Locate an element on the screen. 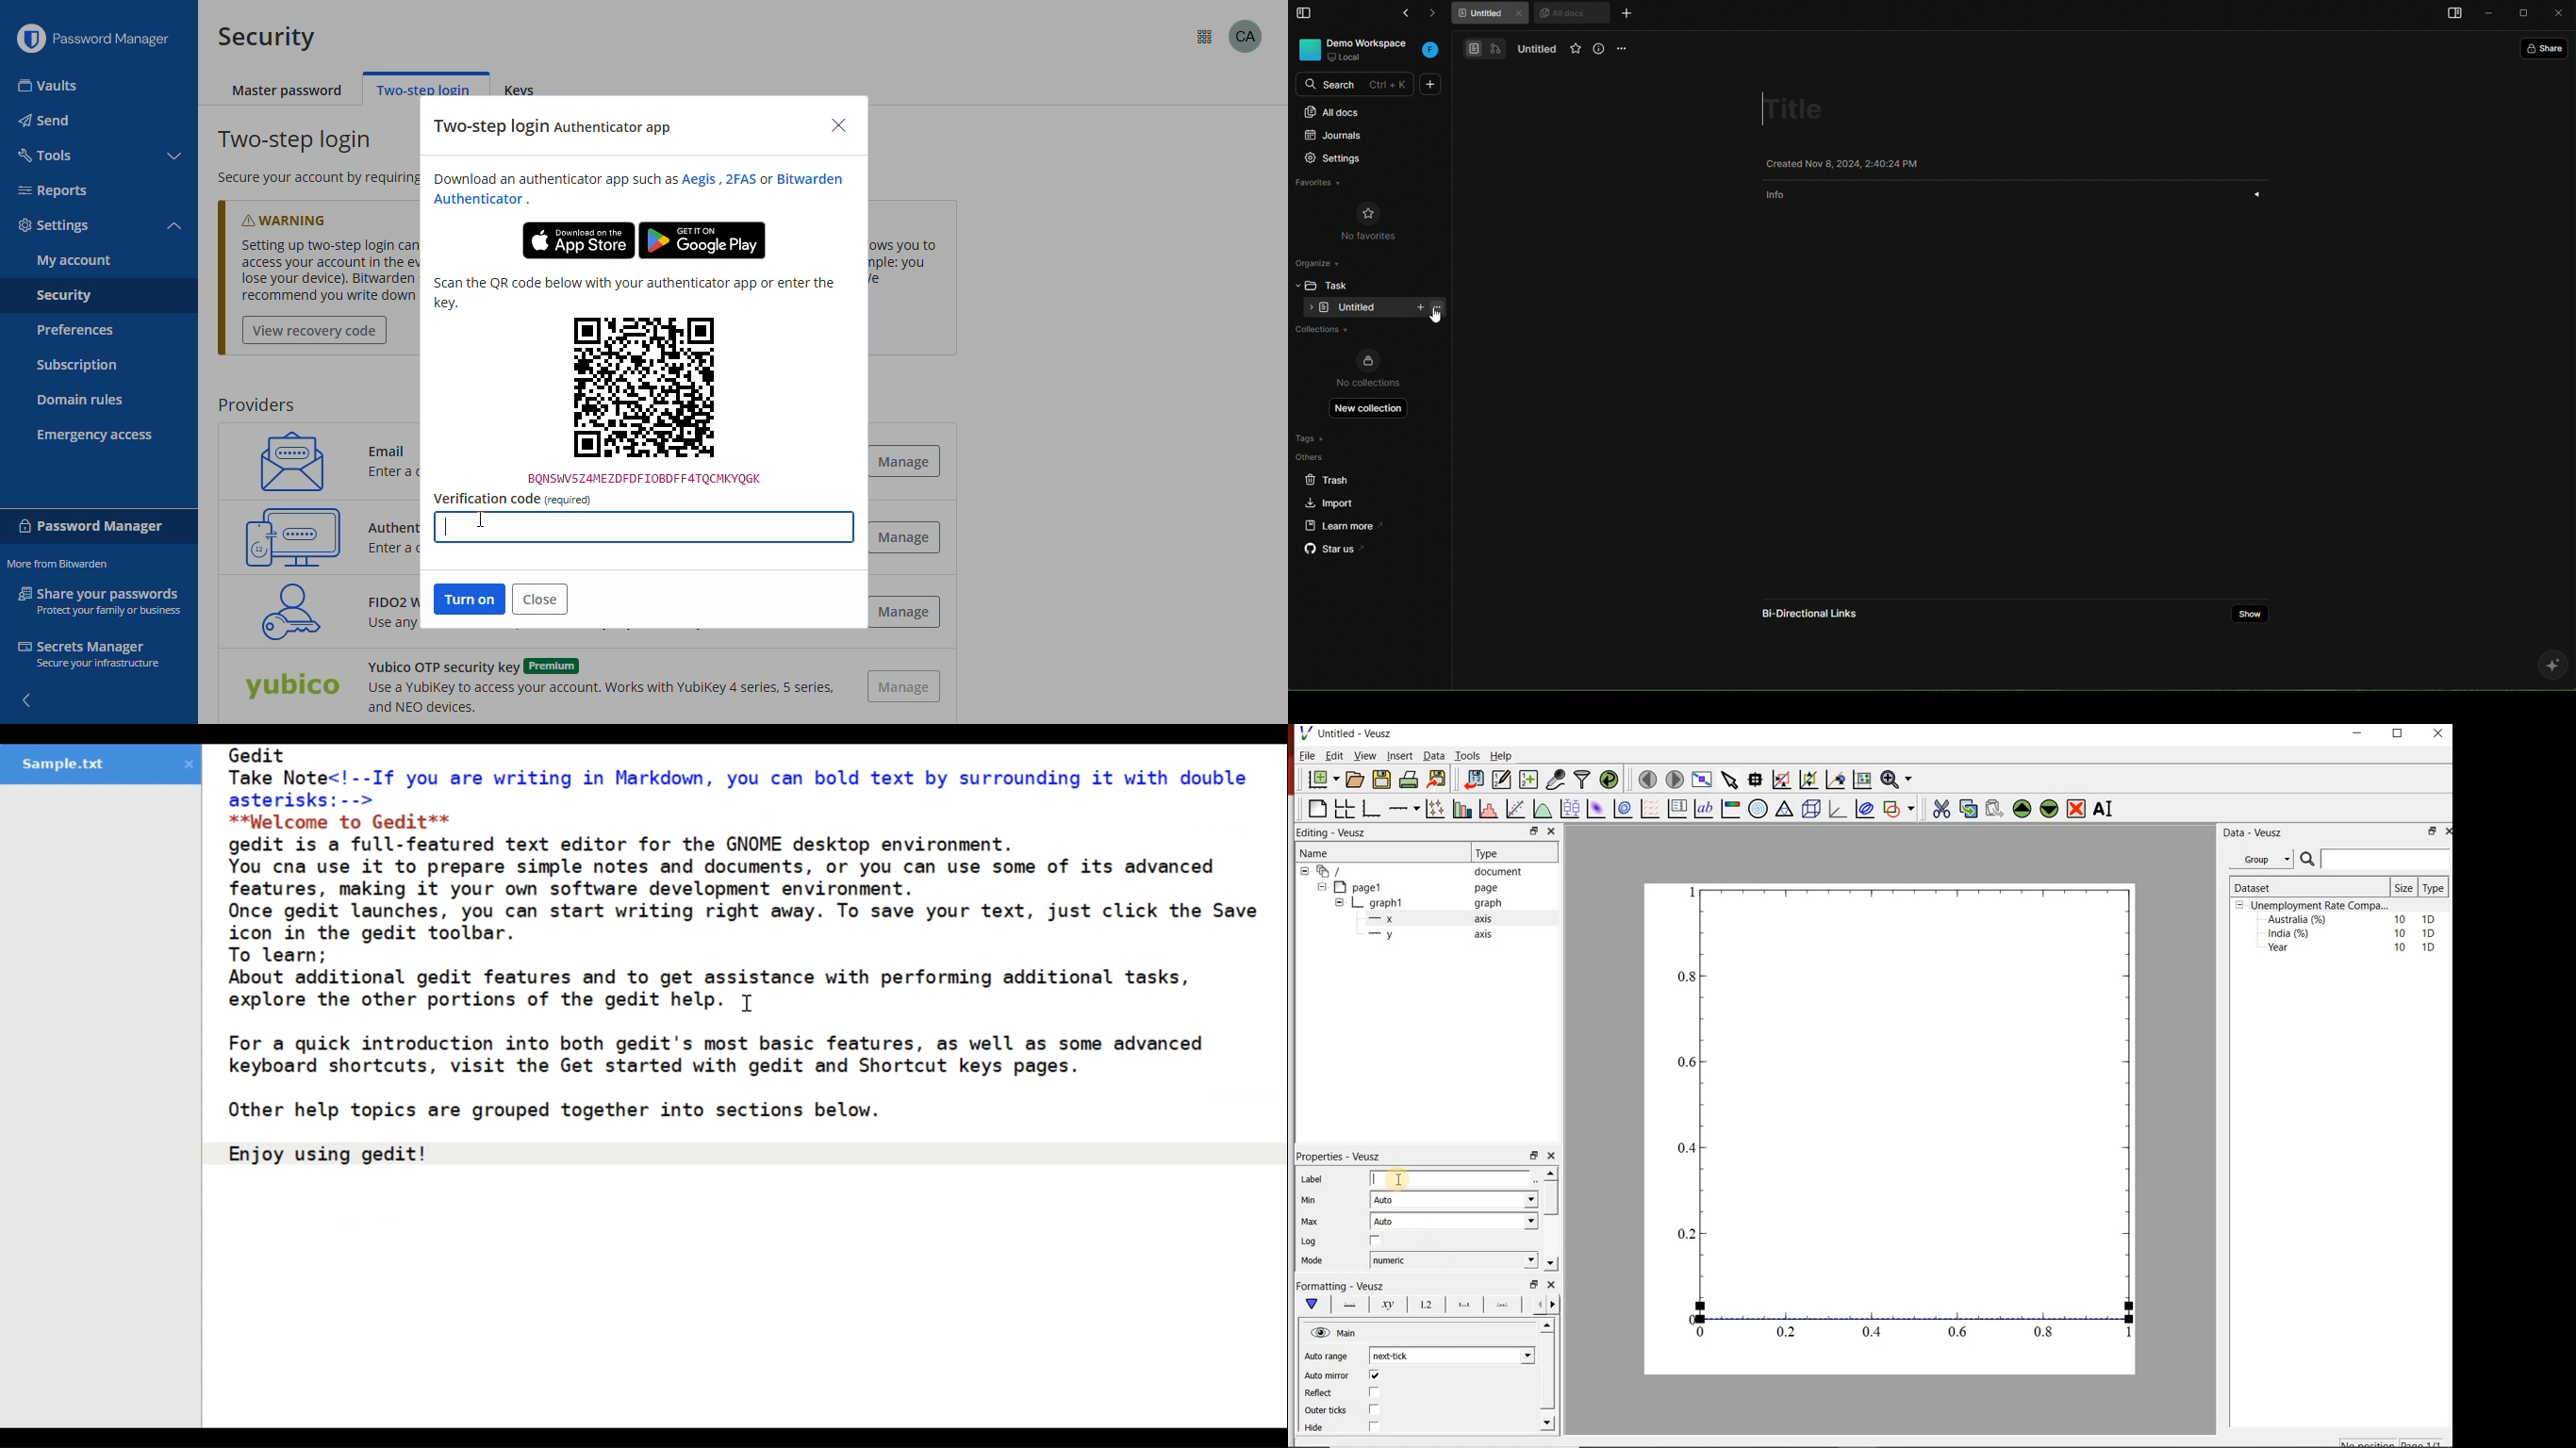 Image resolution: width=2576 pixels, height=1456 pixels. security is located at coordinates (63, 297).